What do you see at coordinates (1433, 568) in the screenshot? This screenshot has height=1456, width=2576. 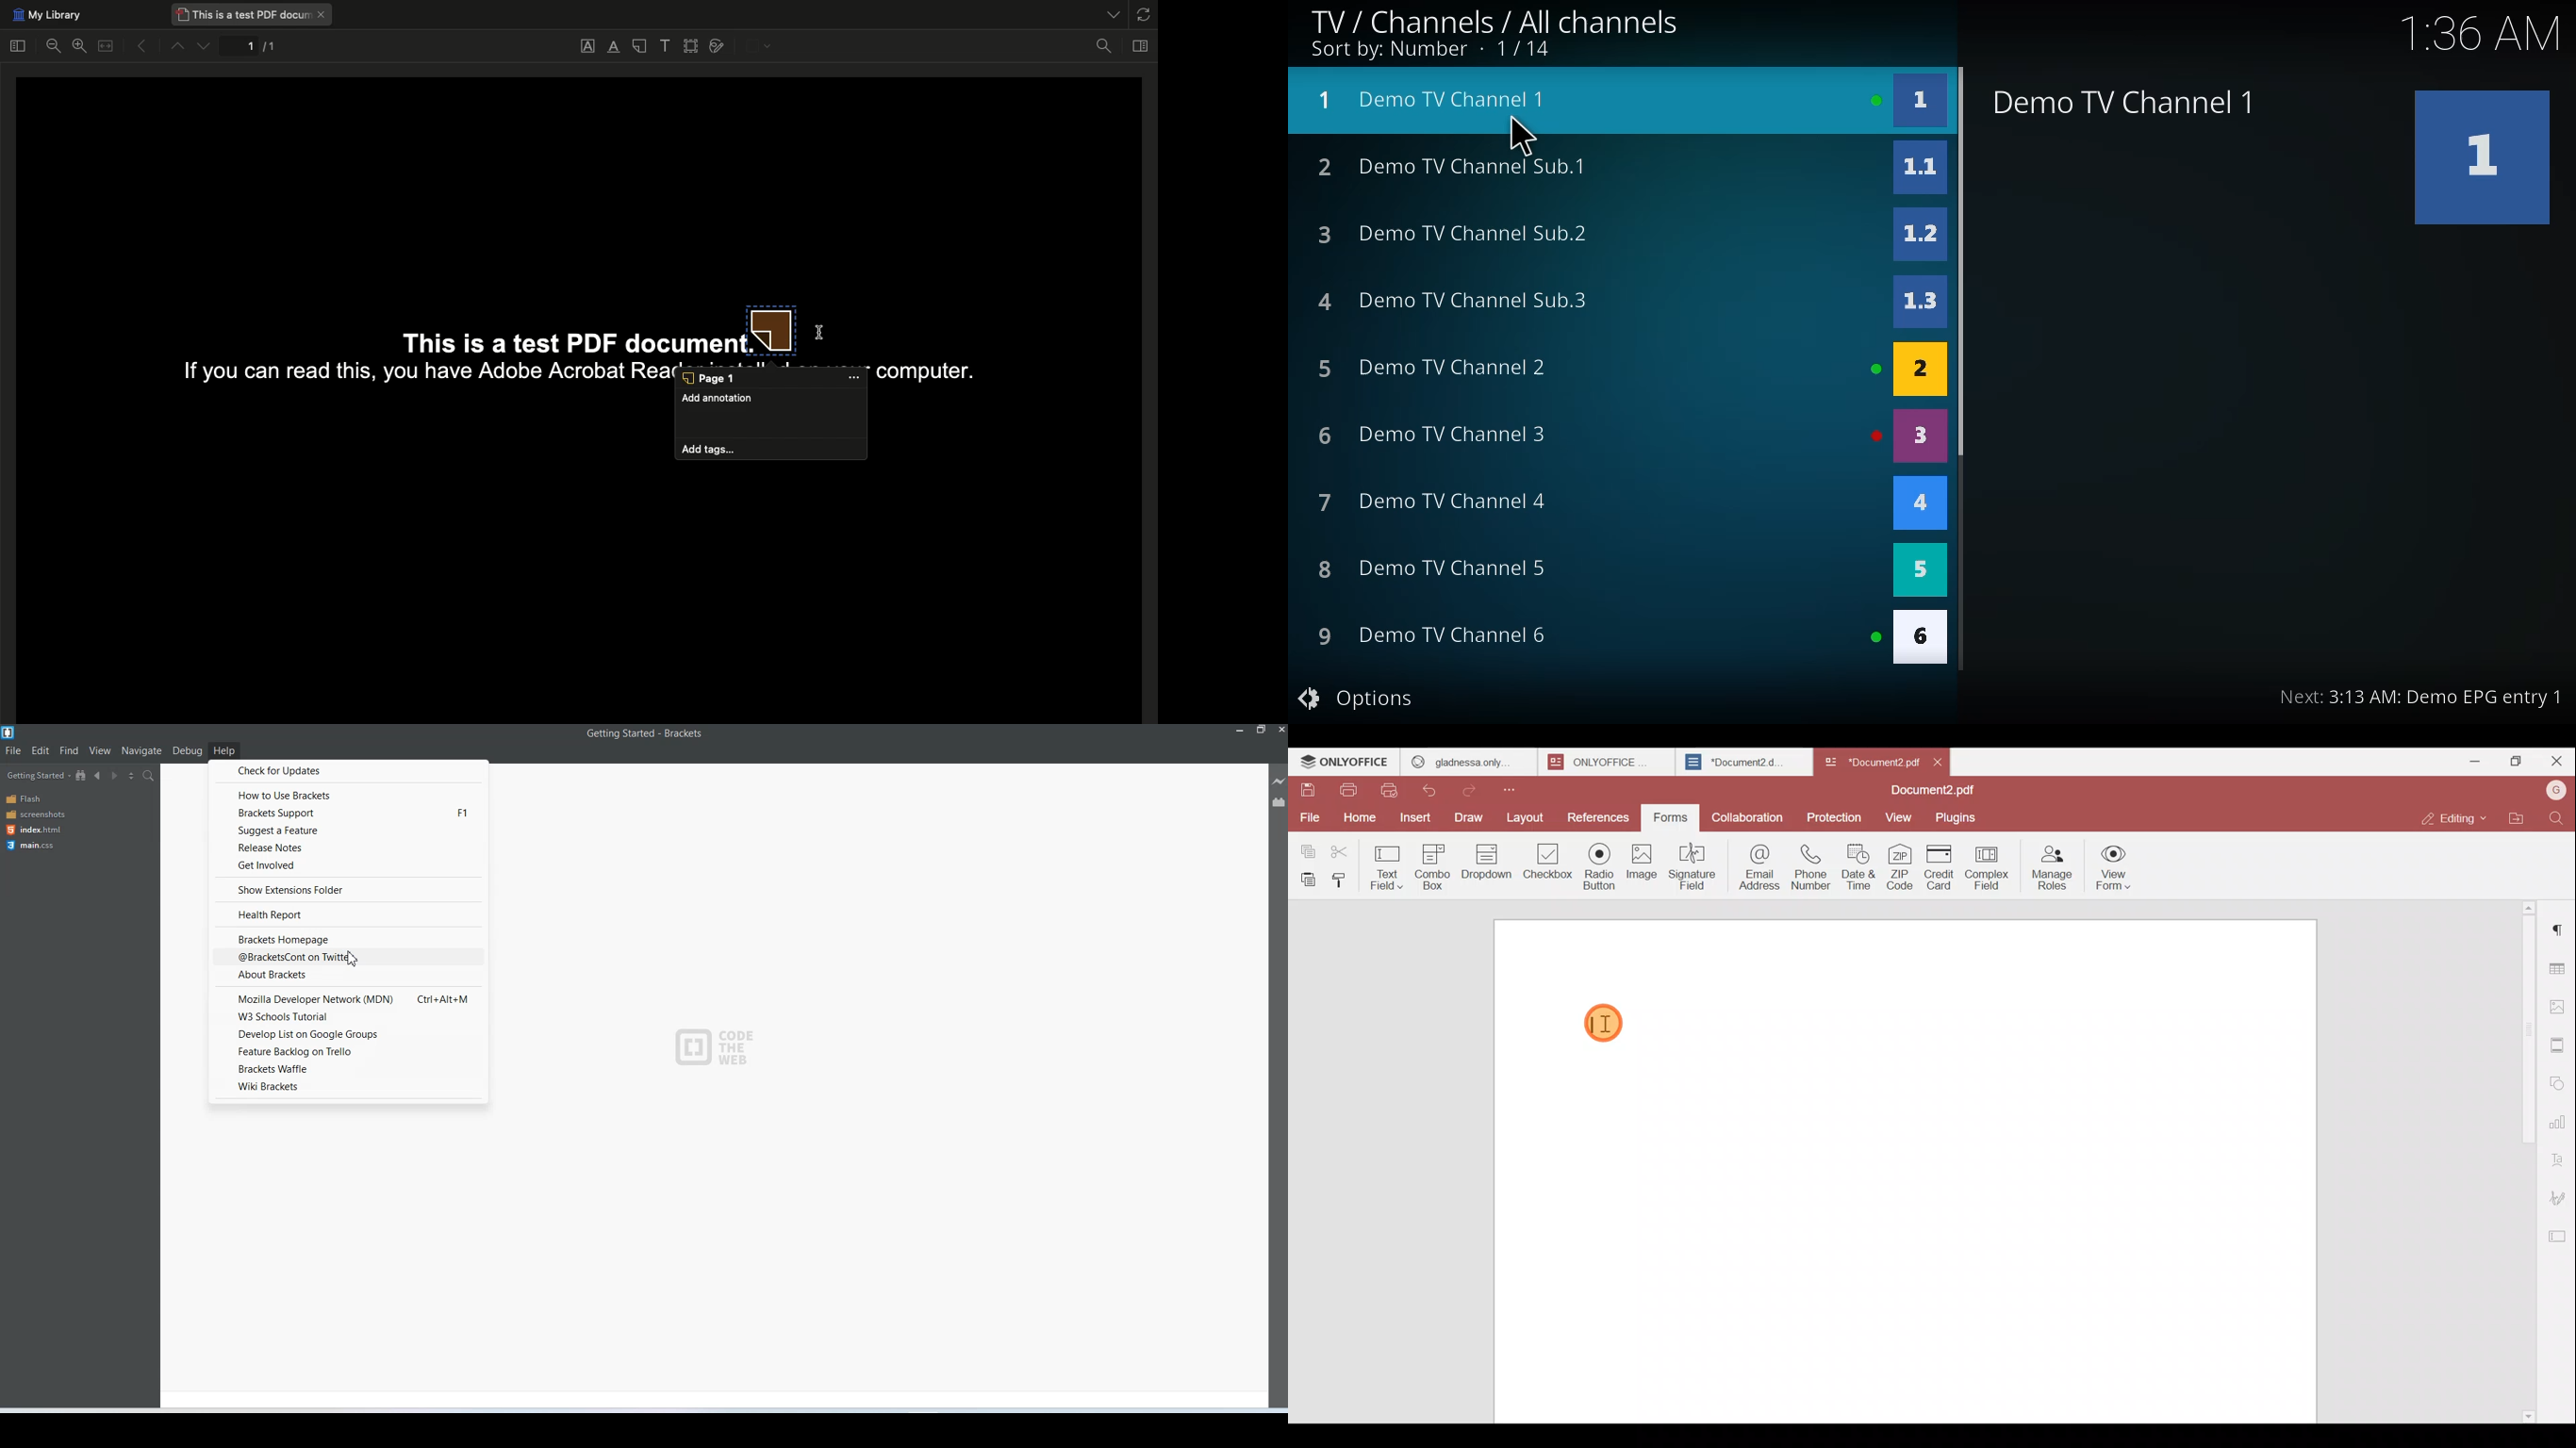 I see `demo channel 5` at bounding box center [1433, 568].